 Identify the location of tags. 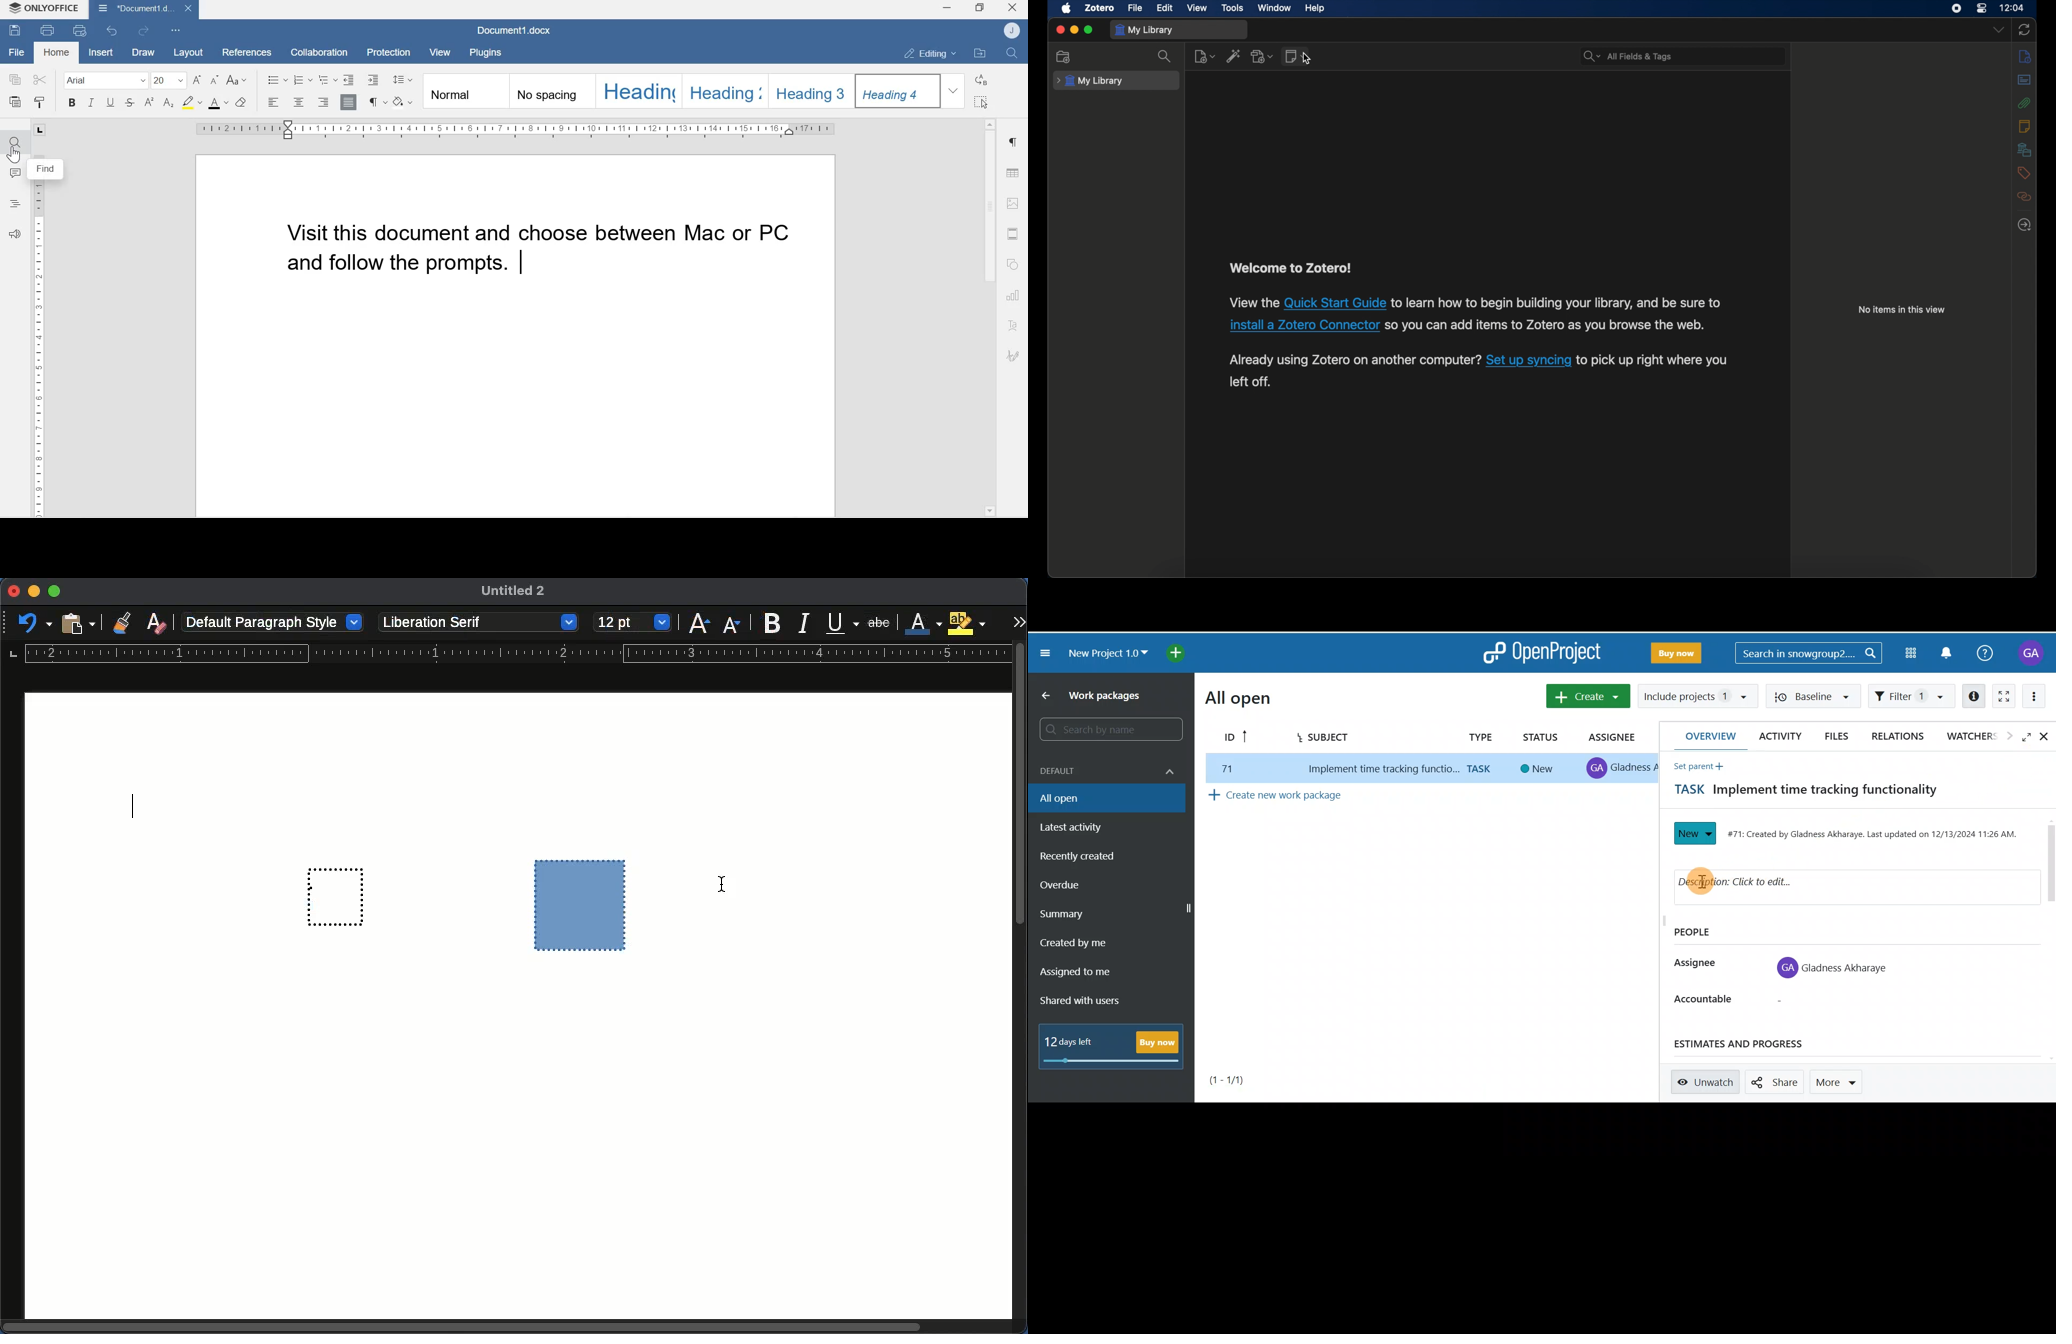
(2024, 173).